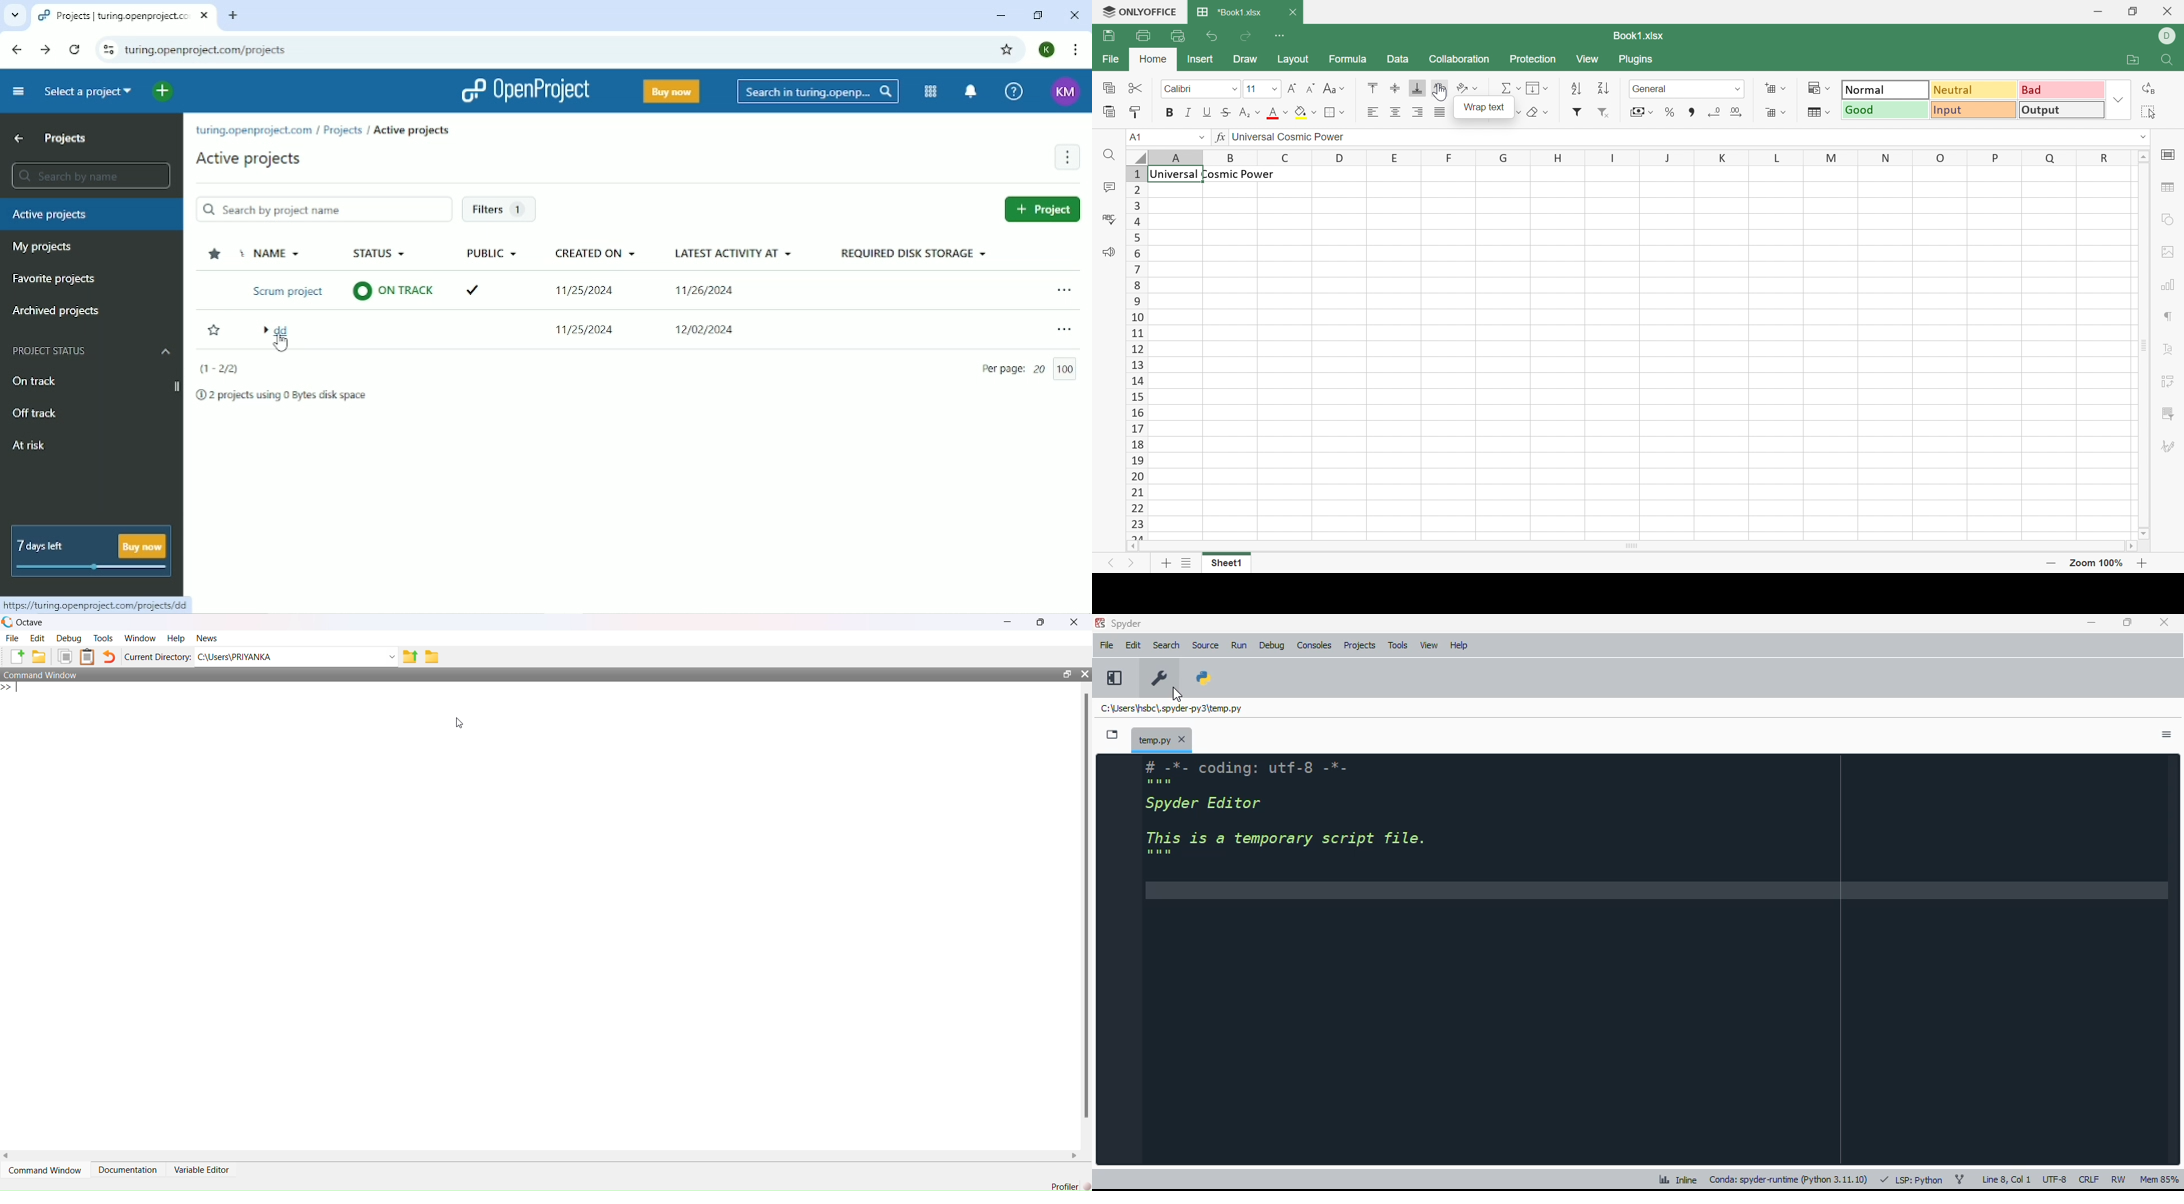 This screenshot has width=2184, height=1204. I want to click on Active projects, so click(412, 130).